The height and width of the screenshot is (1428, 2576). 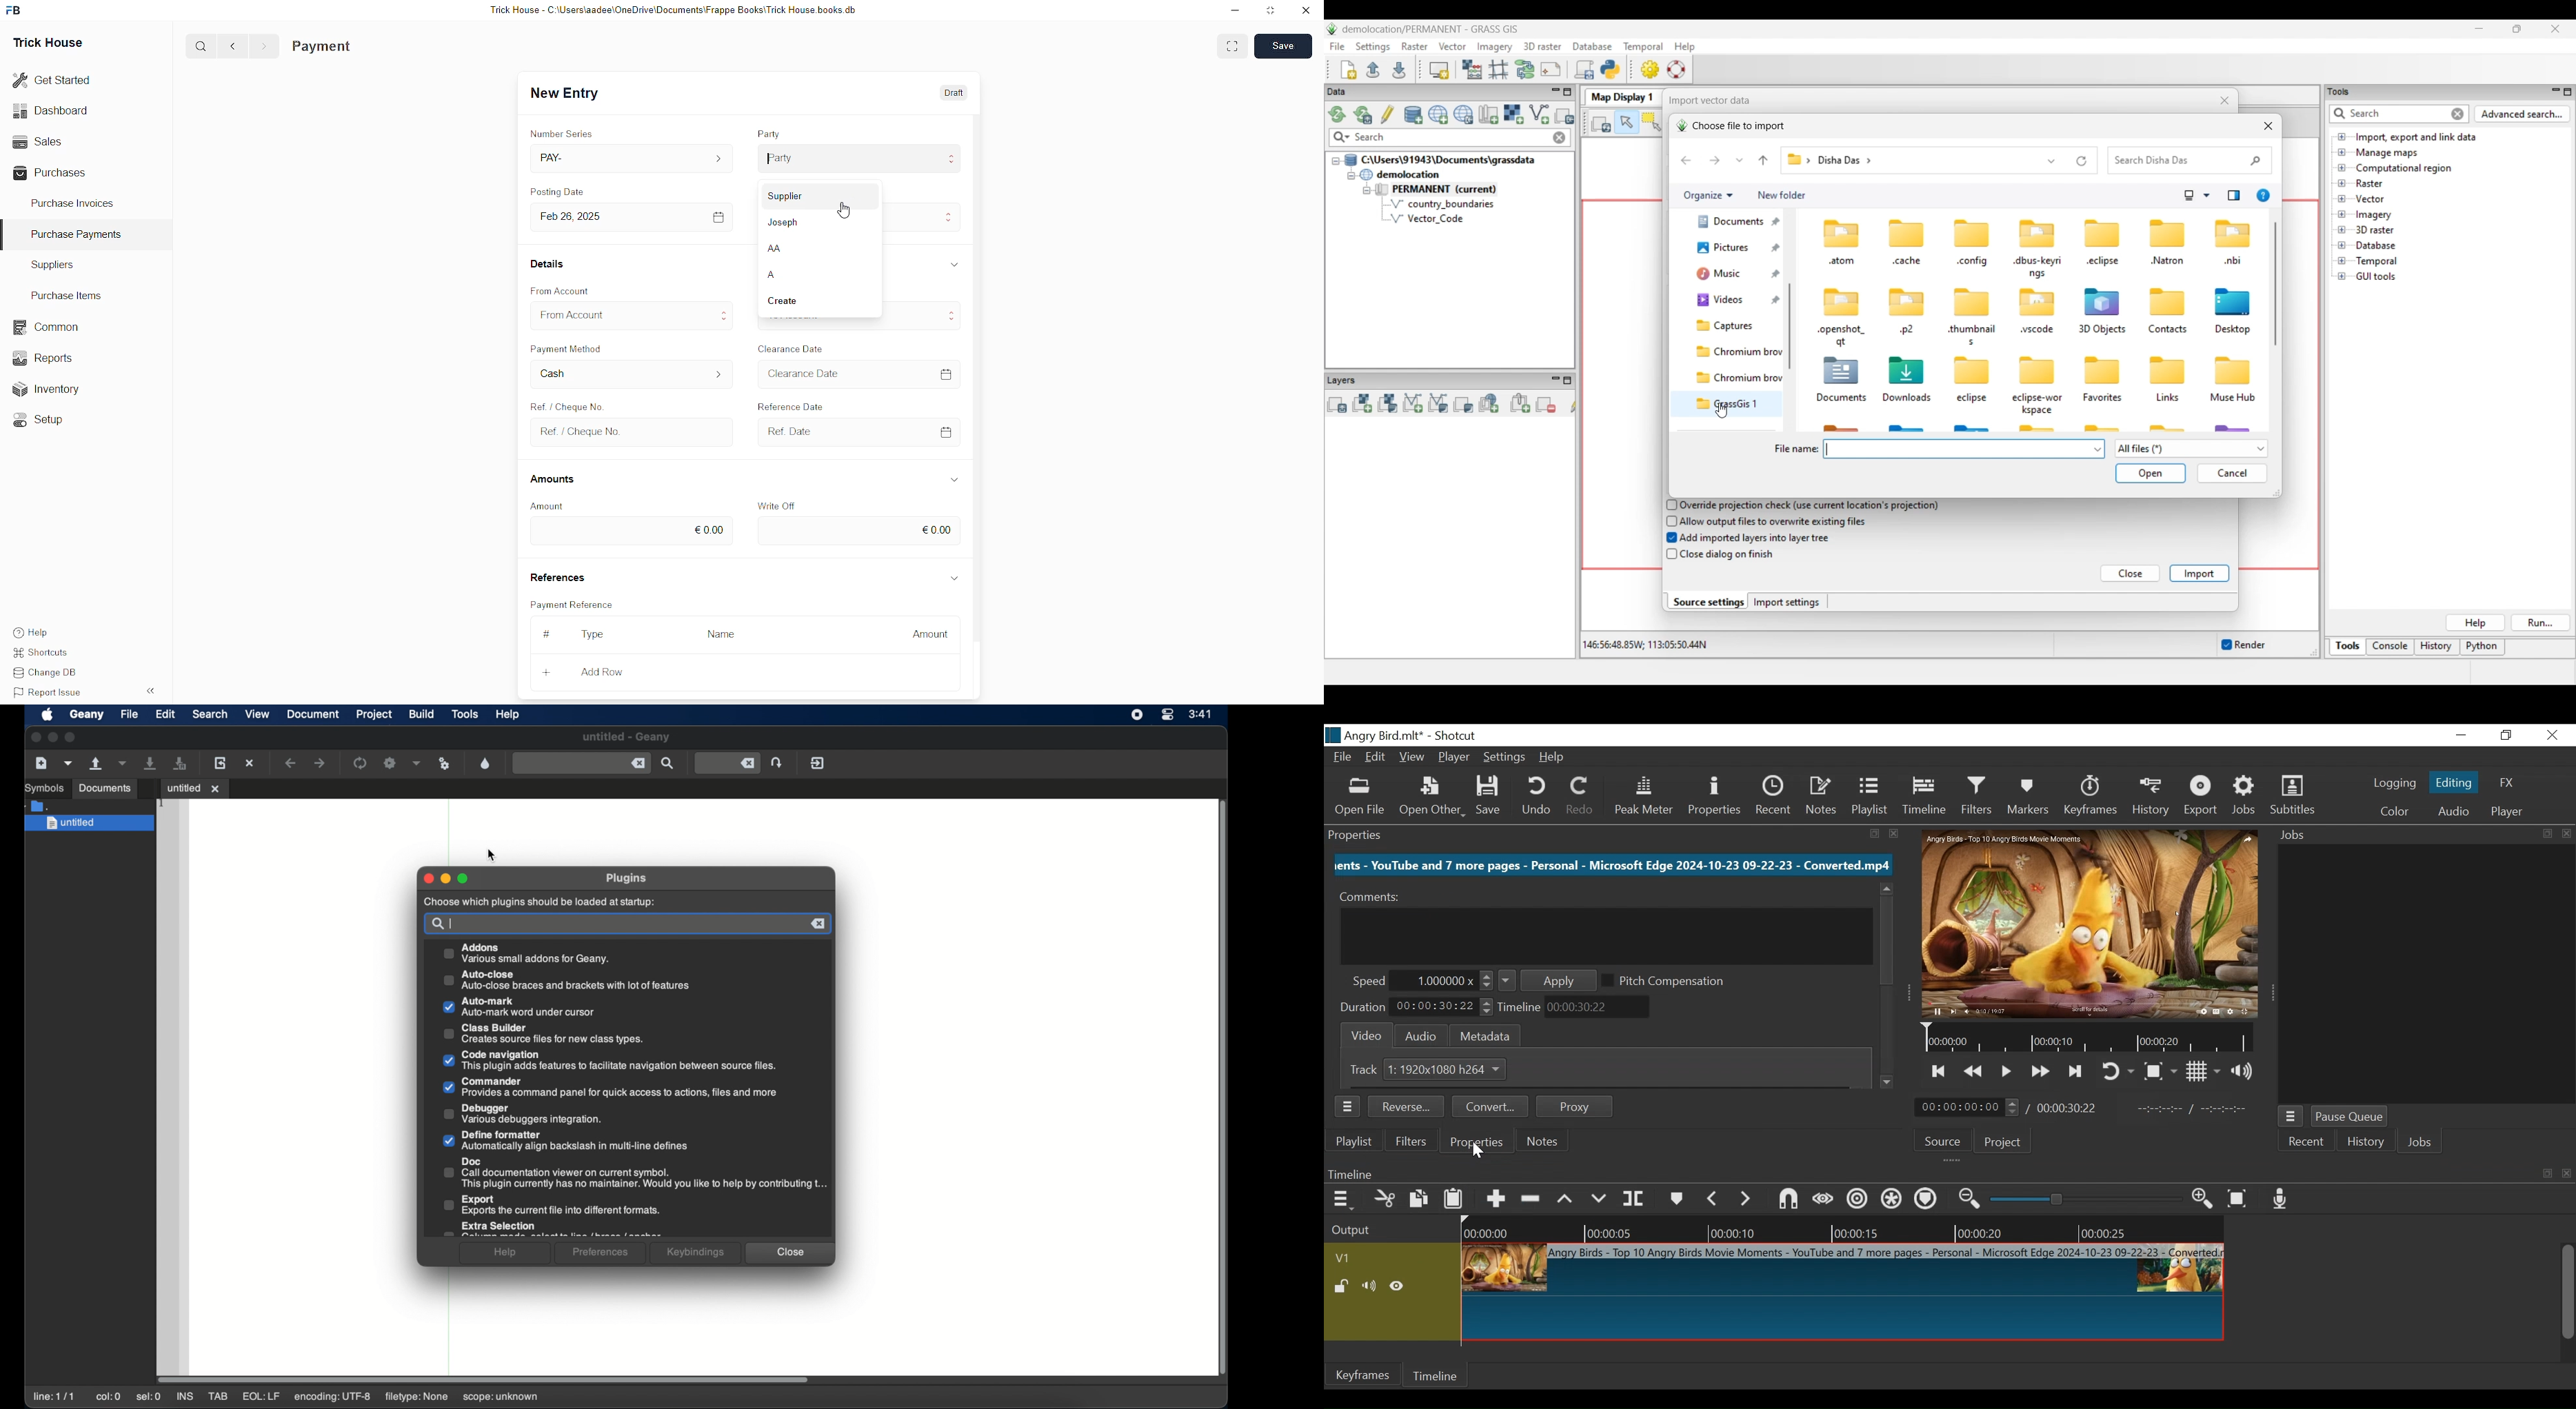 I want to click on Comments, so click(x=1373, y=896).